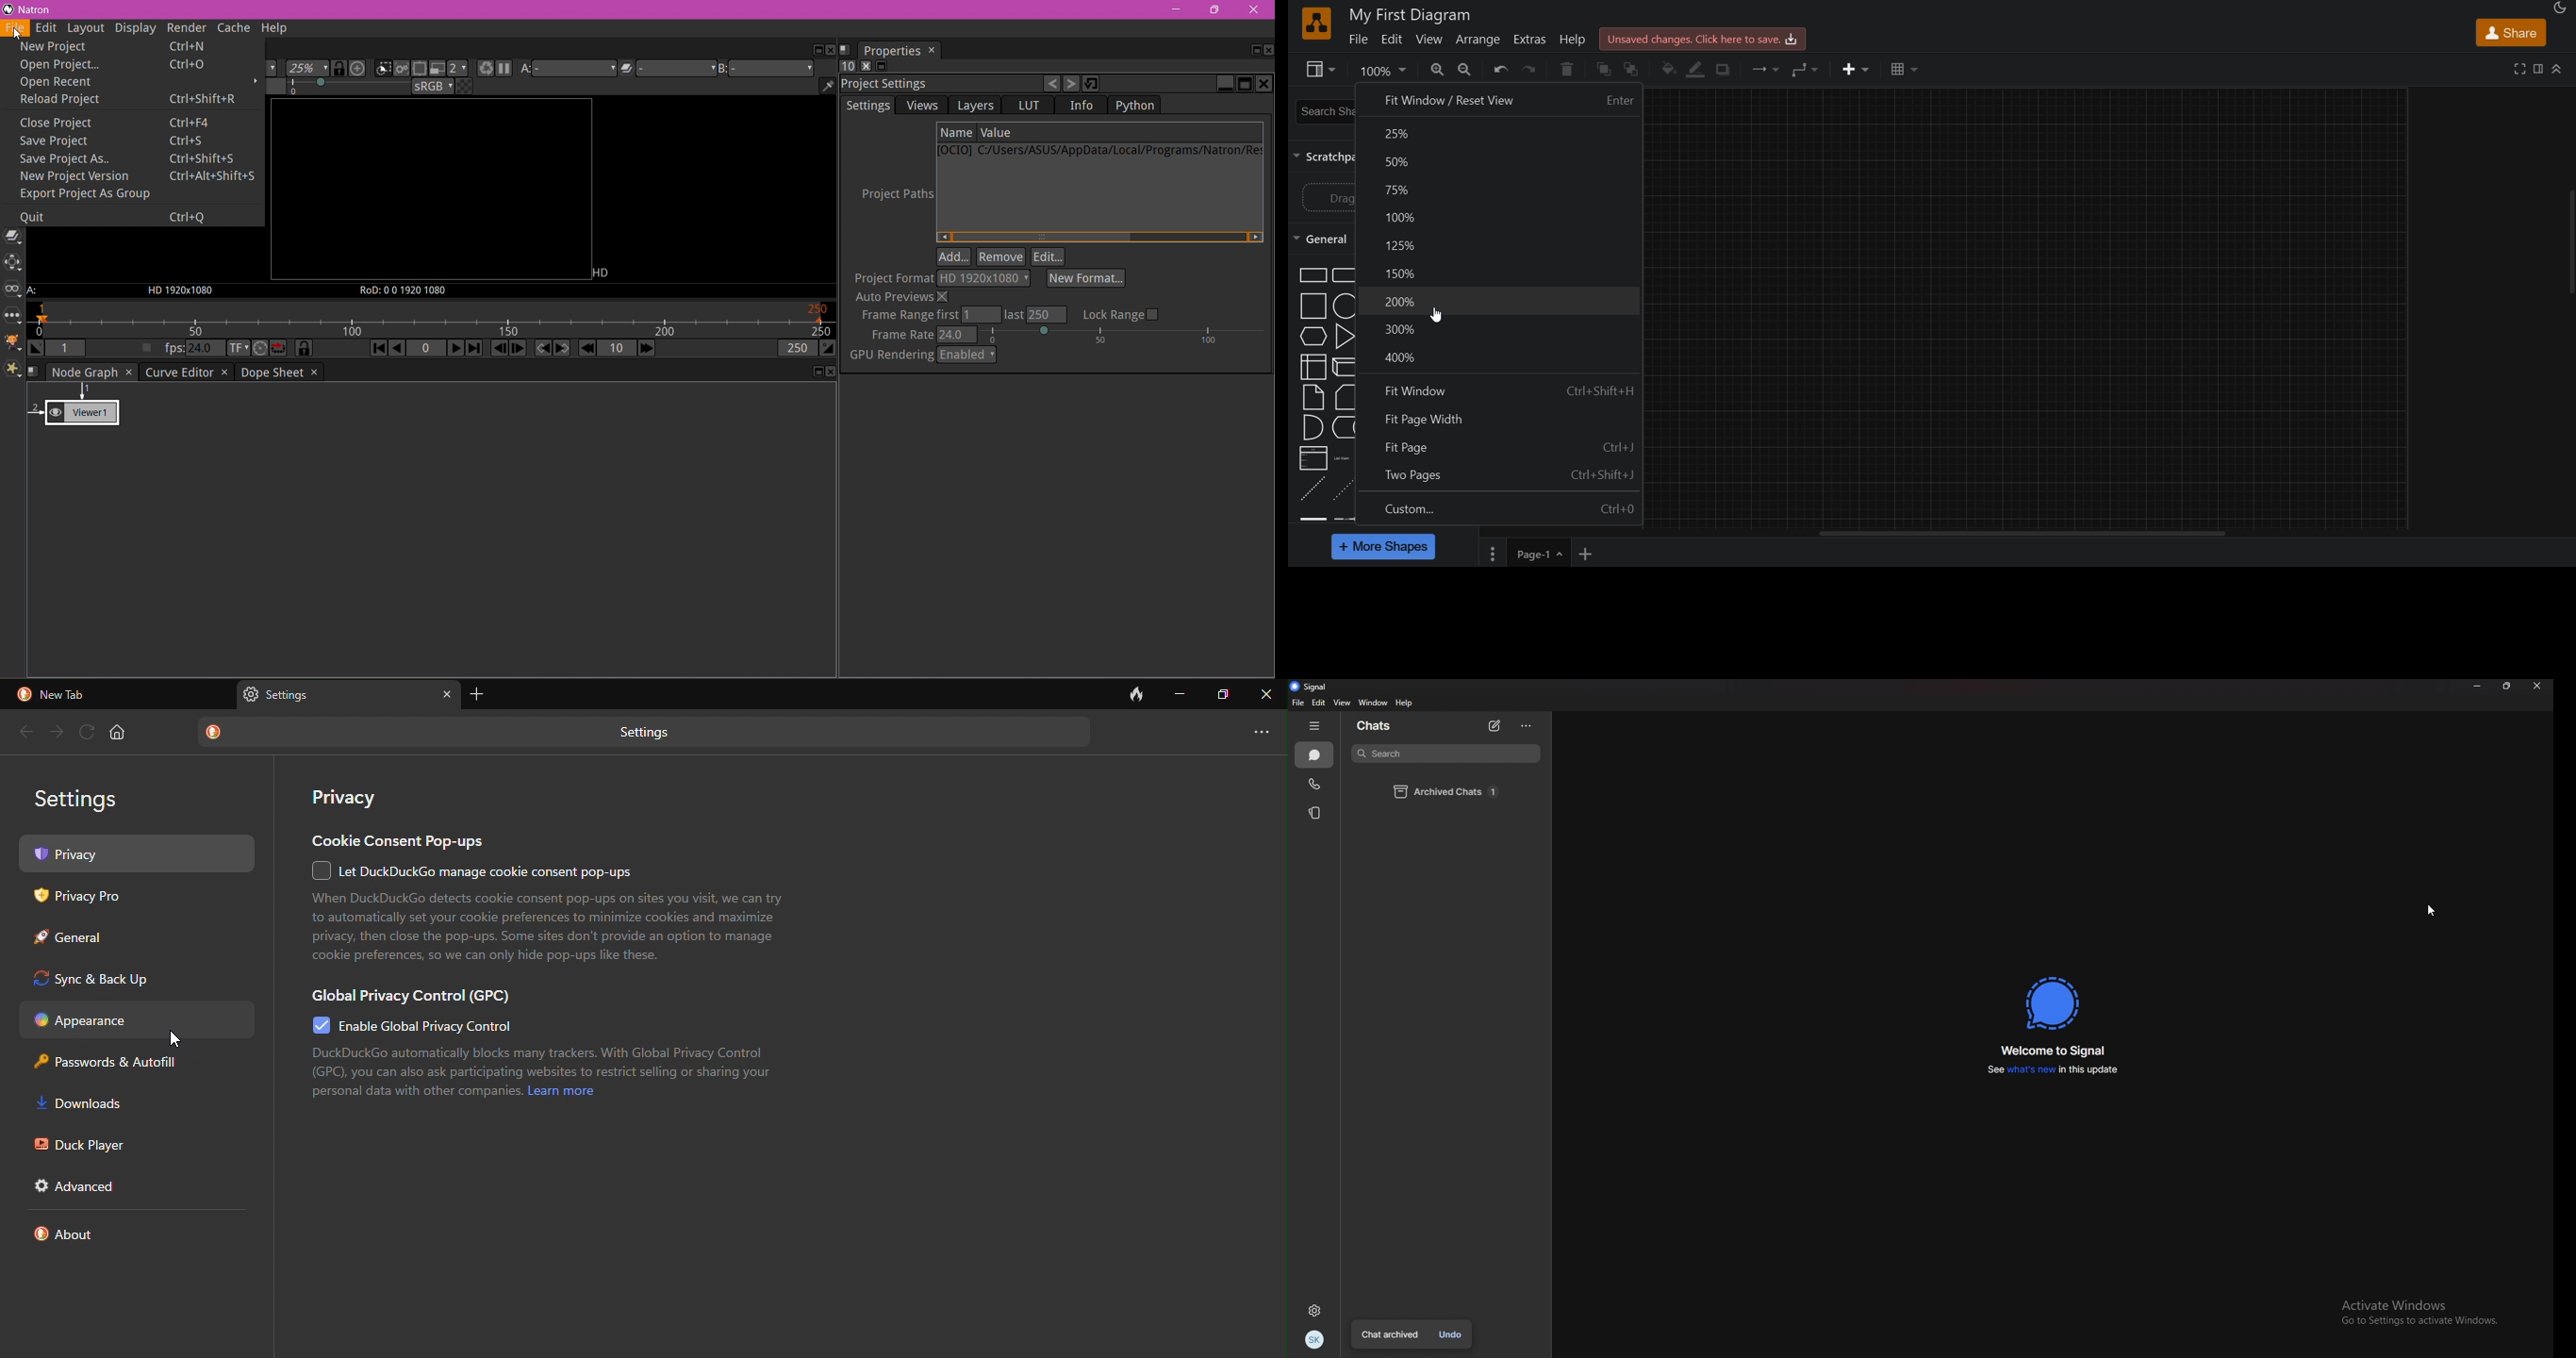 This screenshot has height=1372, width=2576. I want to click on 75%, so click(1501, 194).